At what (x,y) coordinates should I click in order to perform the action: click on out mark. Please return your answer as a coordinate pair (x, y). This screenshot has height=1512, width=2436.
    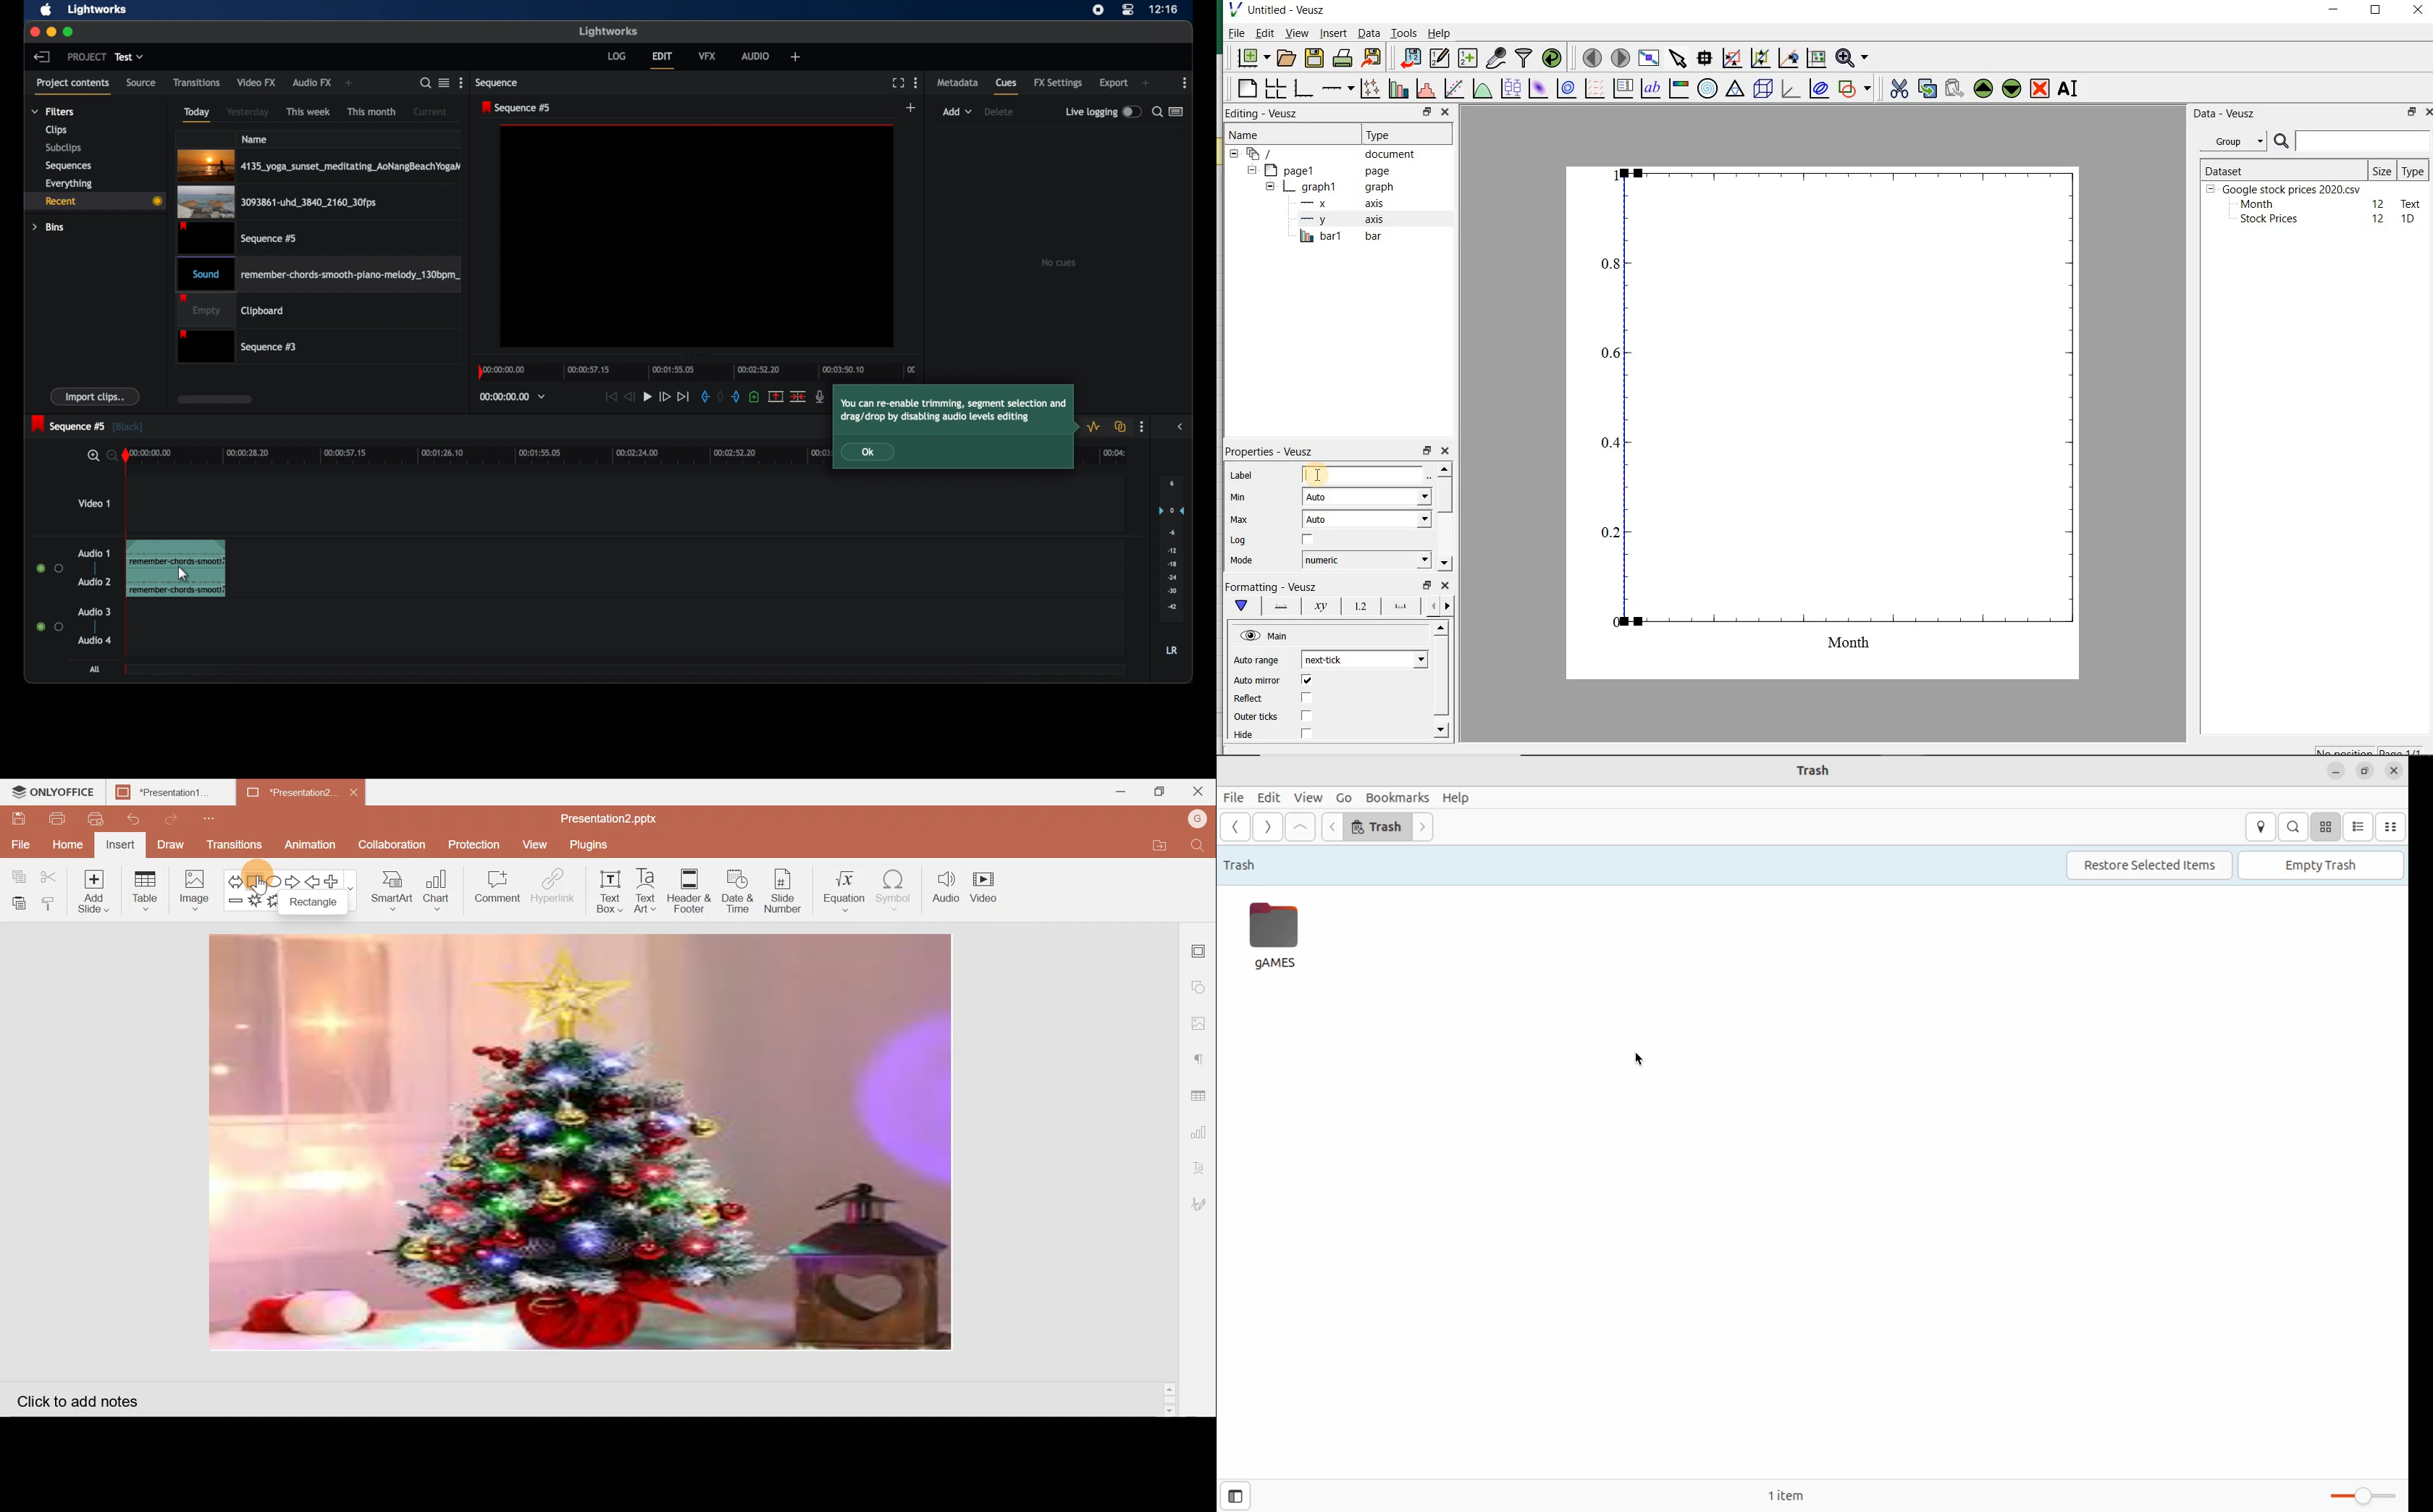
    Looking at the image, I should click on (736, 397).